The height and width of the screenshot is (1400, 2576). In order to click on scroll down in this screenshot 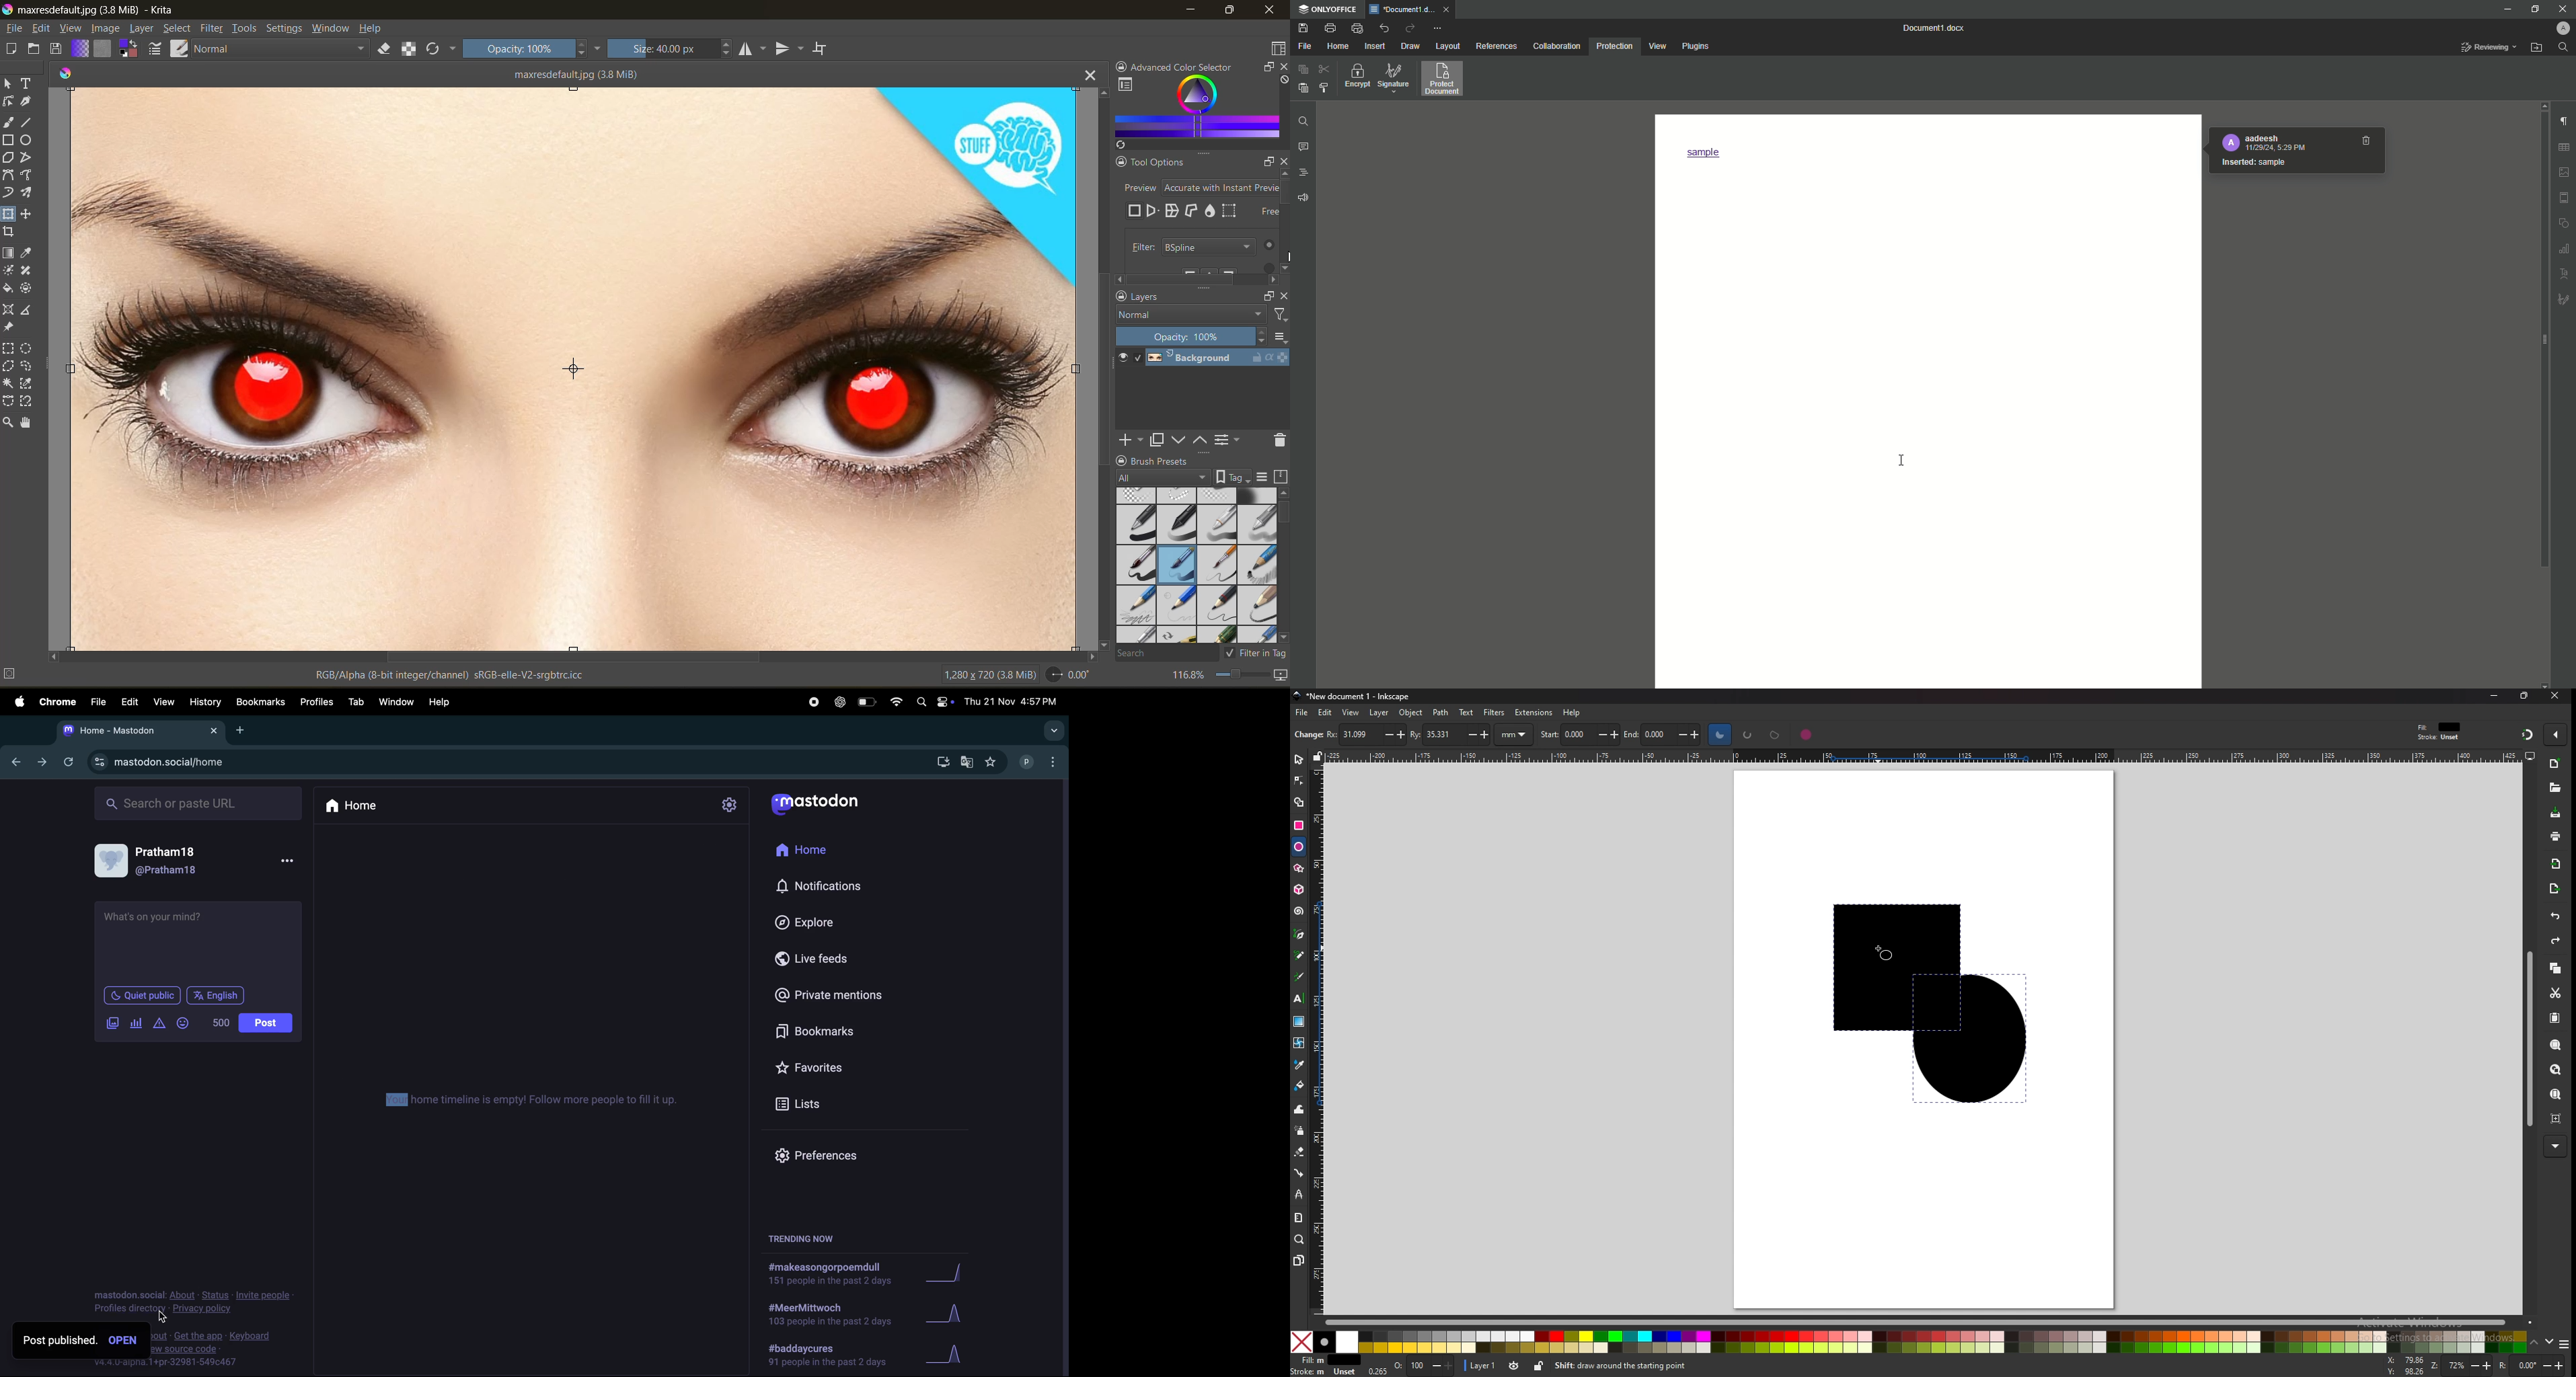, I will do `click(2544, 683)`.